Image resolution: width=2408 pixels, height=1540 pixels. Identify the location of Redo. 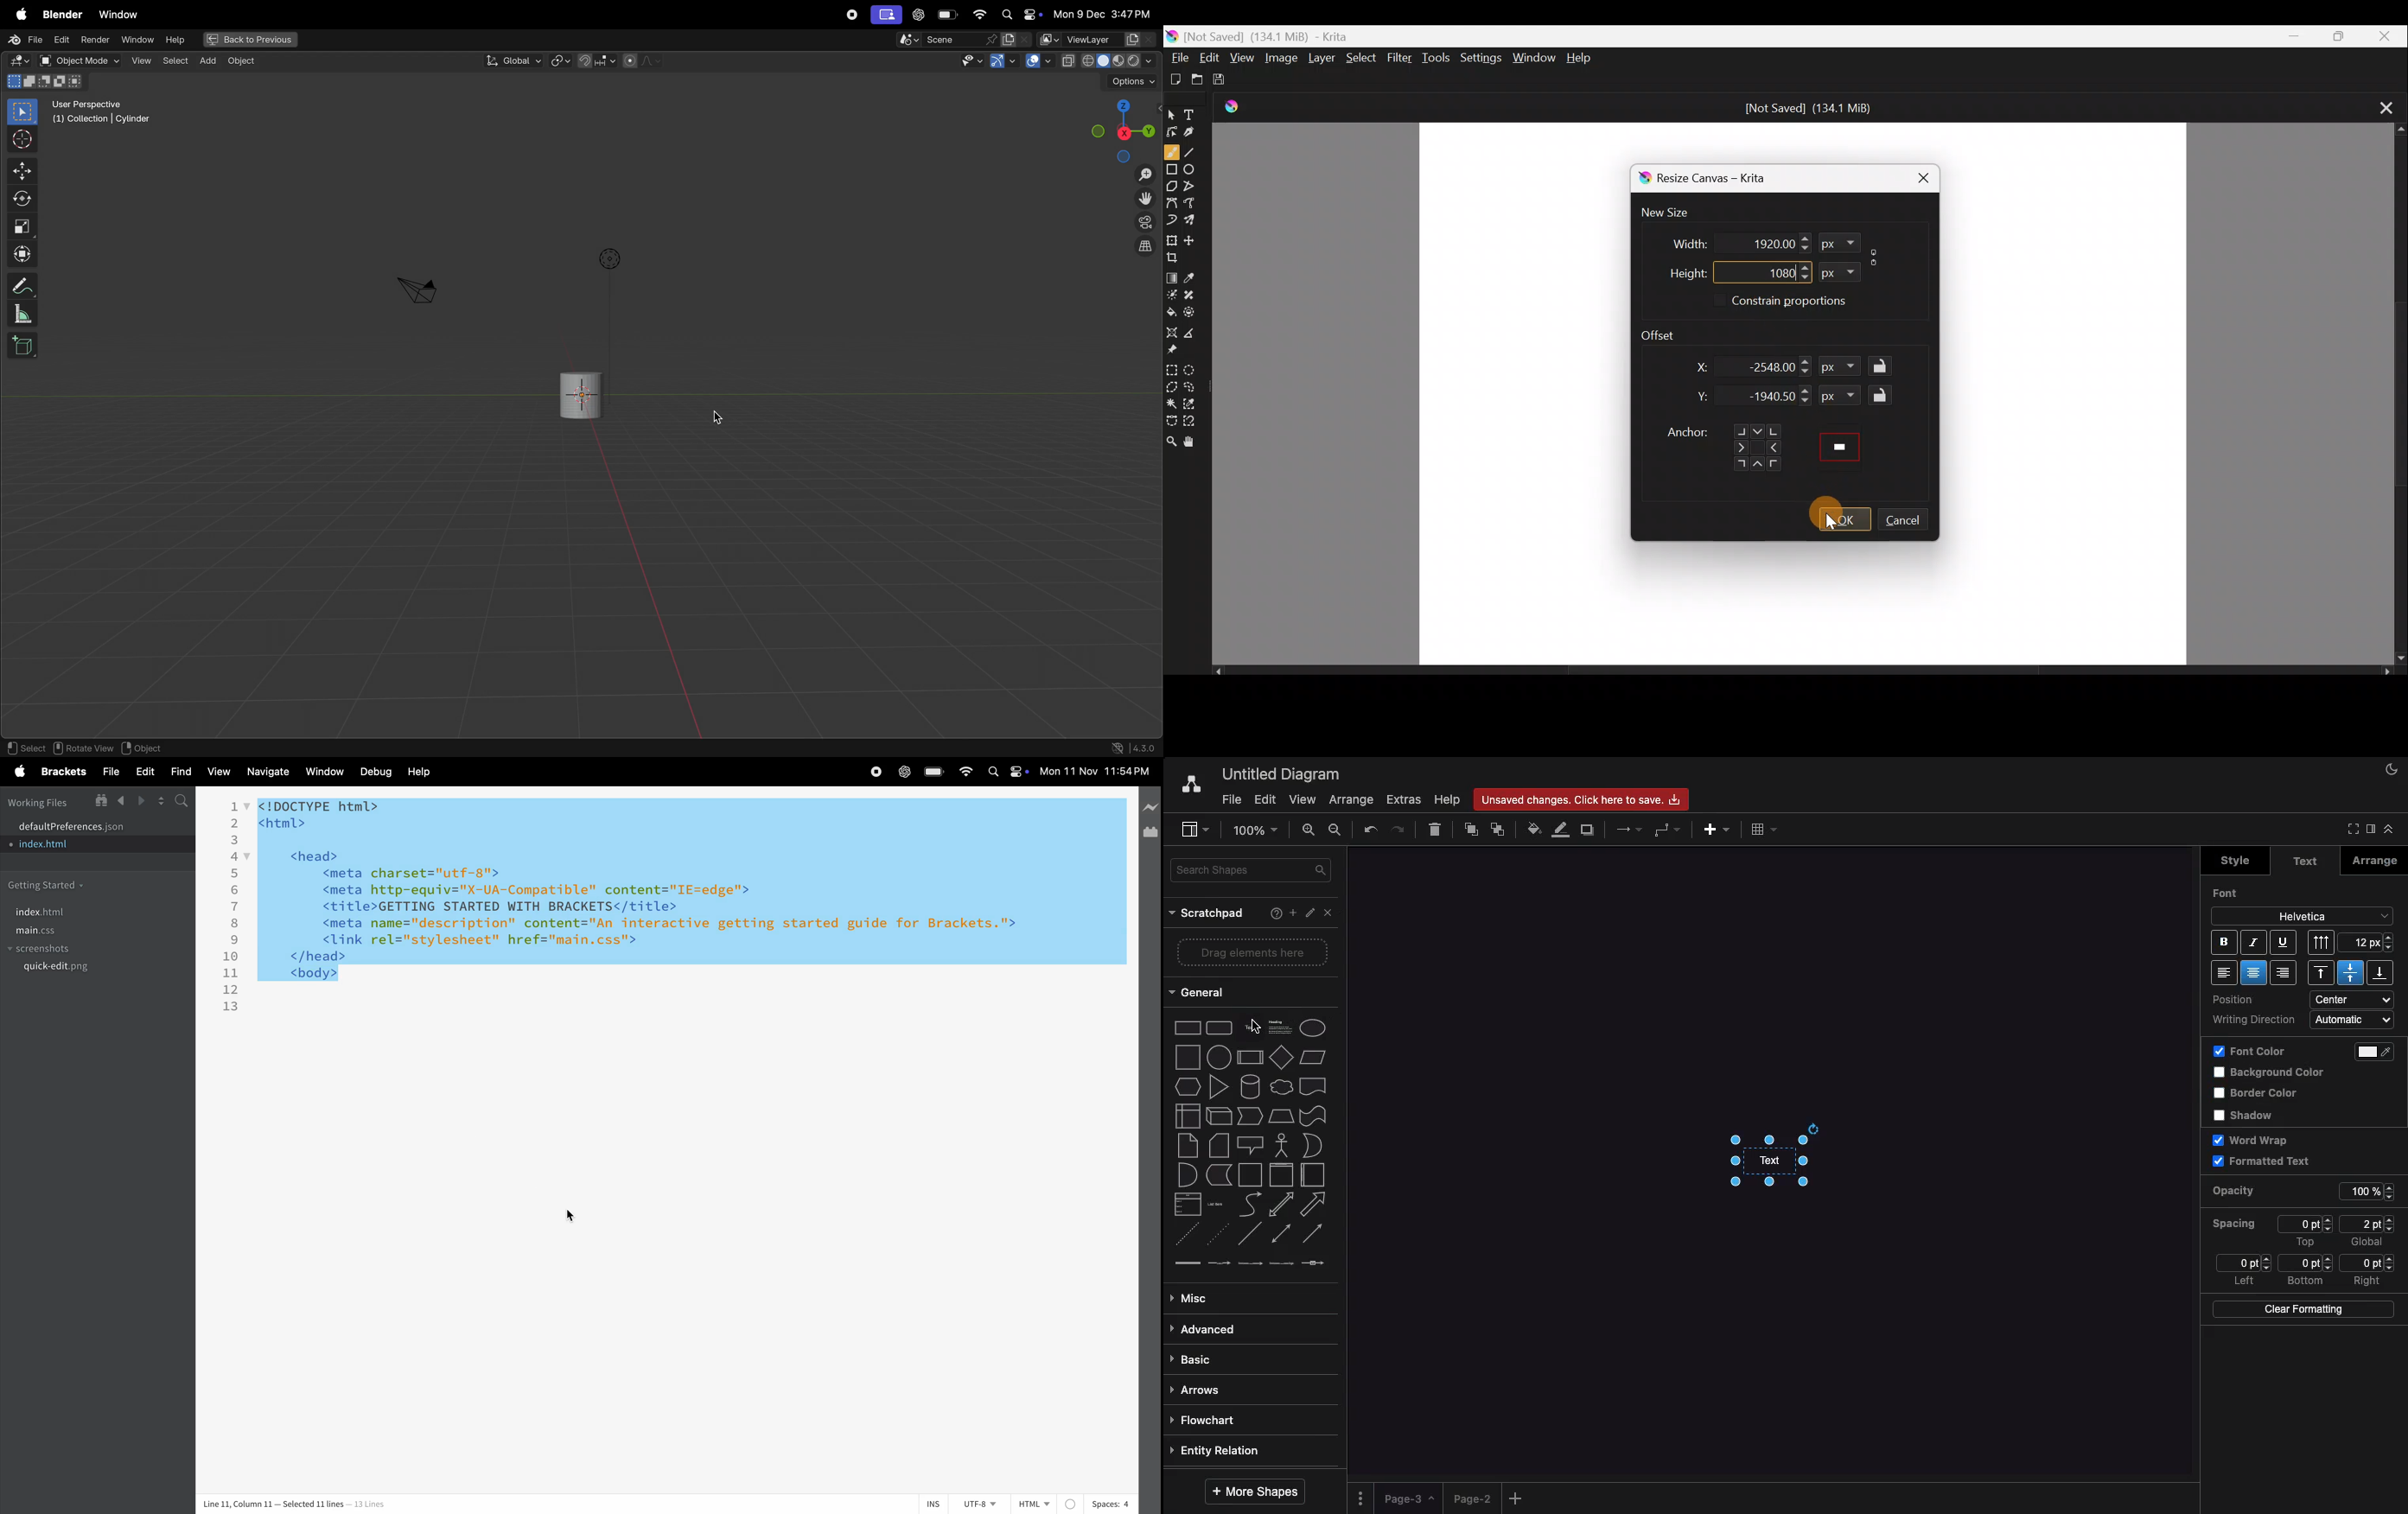
(1398, 828).